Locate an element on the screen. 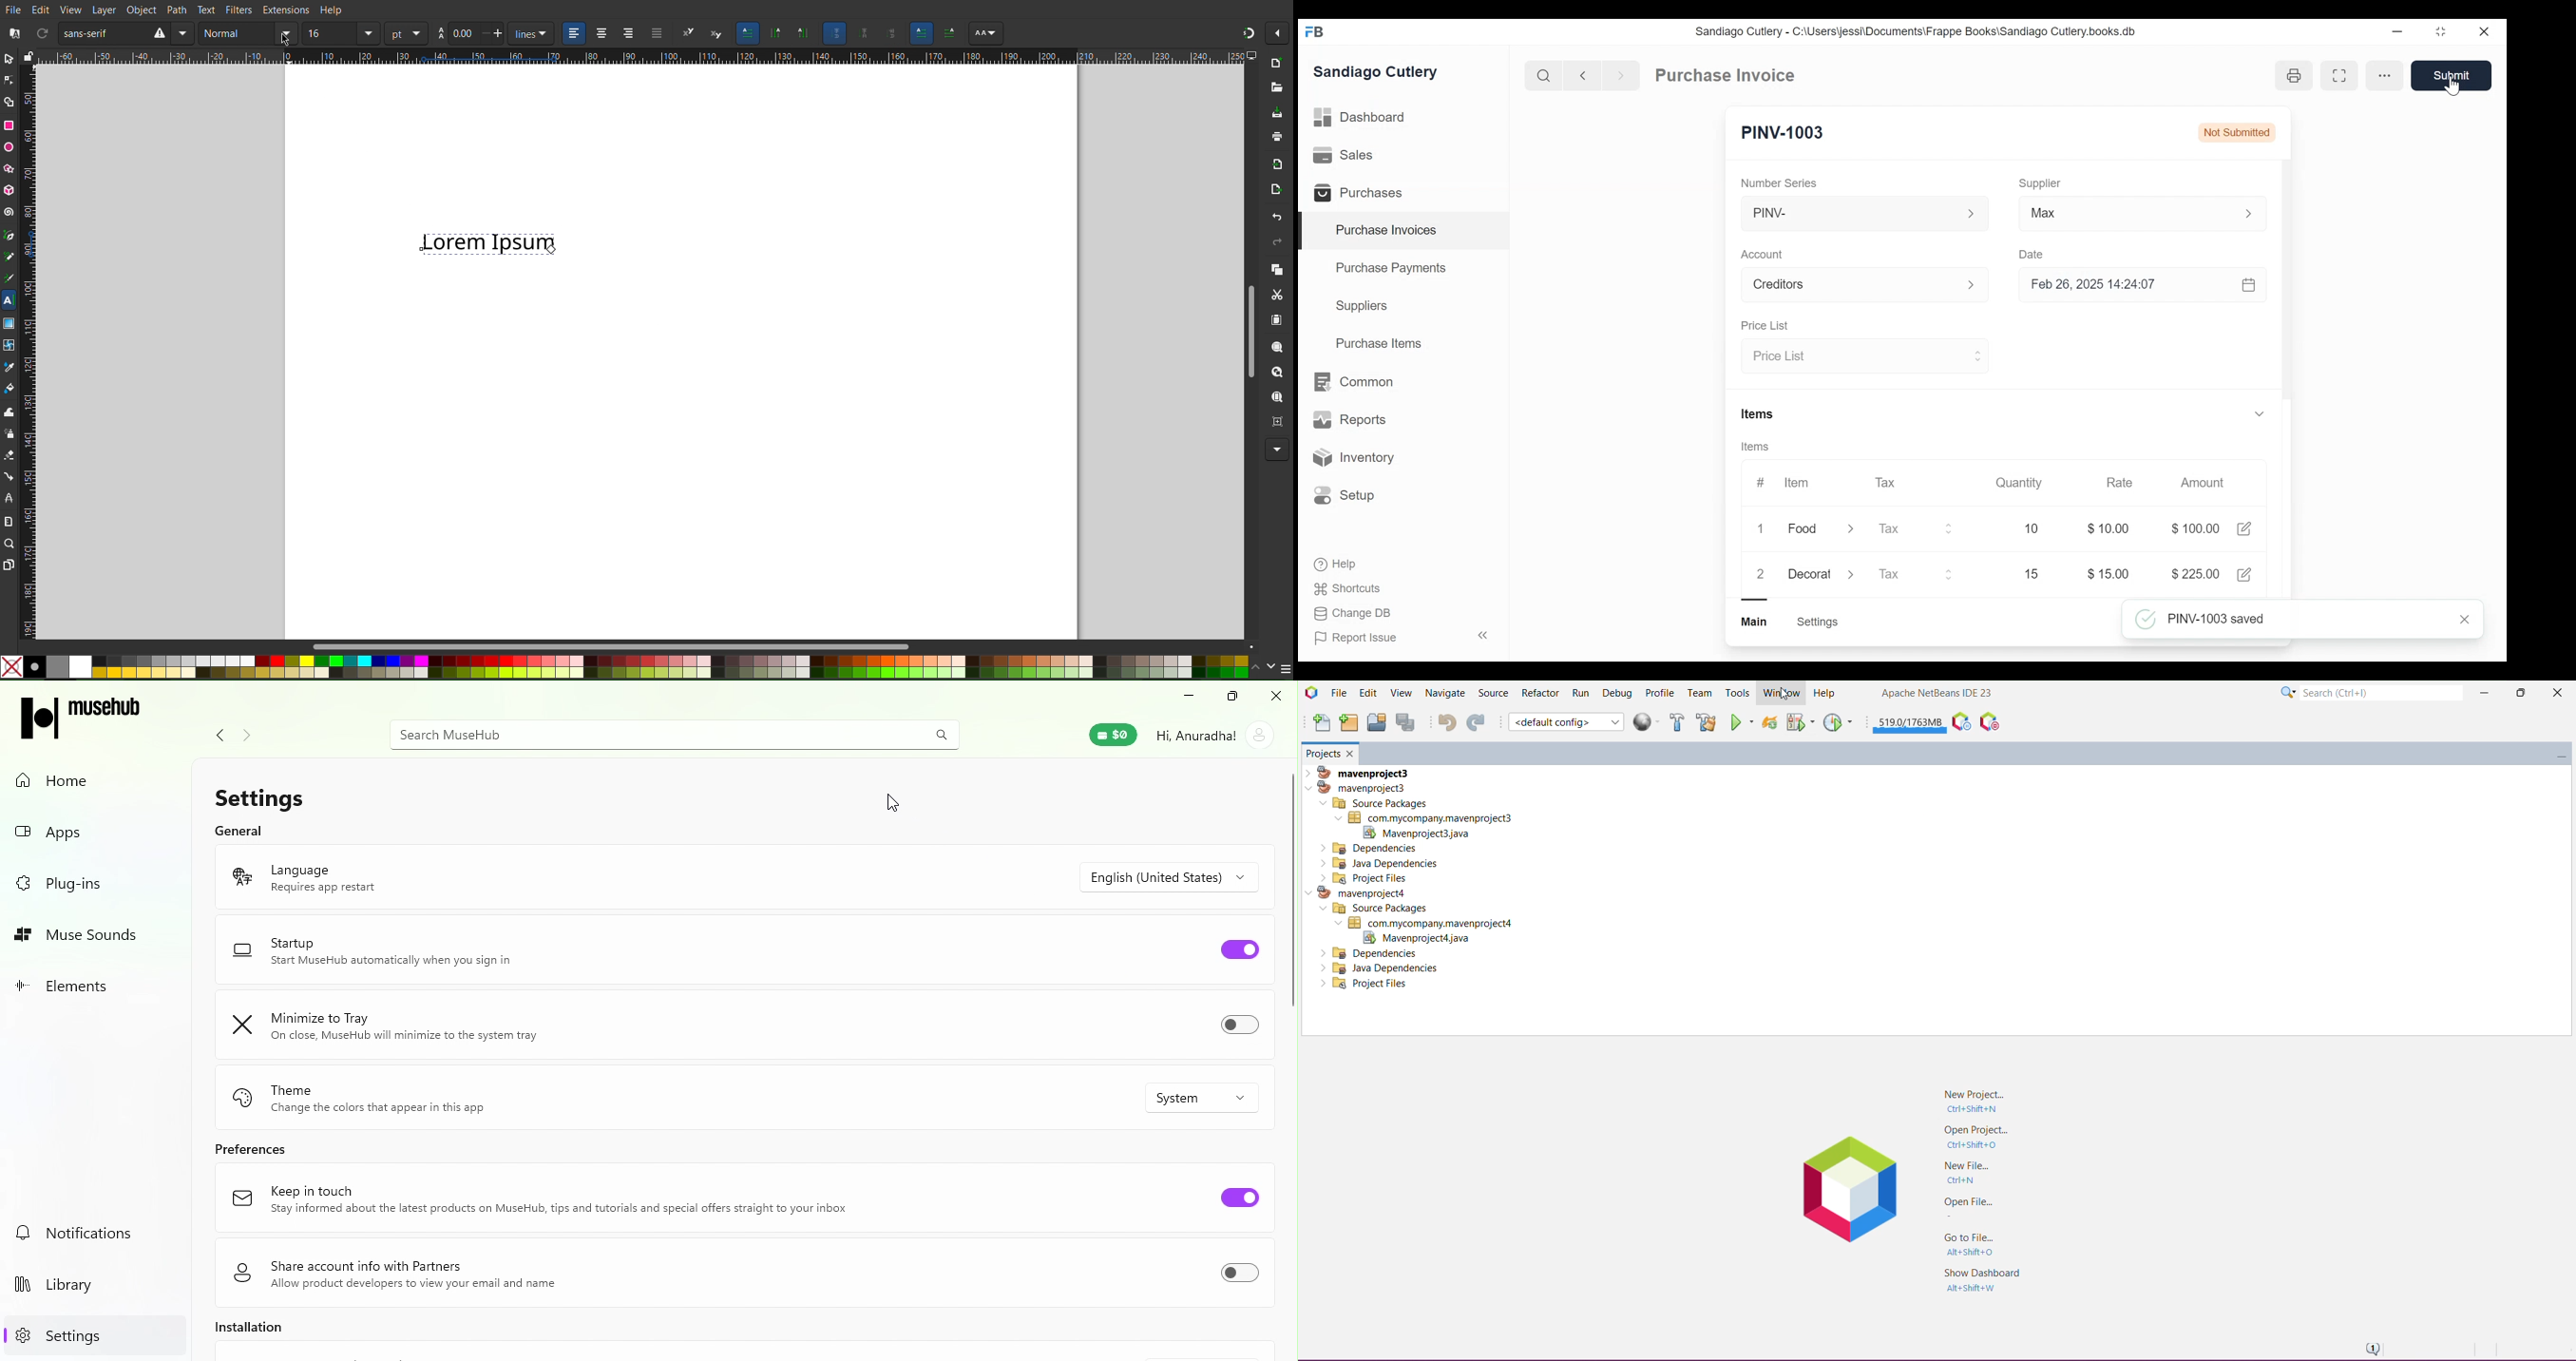 The height and width of the screenshot is (1372, 2576). $15.00 is located at coordinates (2109, 574).